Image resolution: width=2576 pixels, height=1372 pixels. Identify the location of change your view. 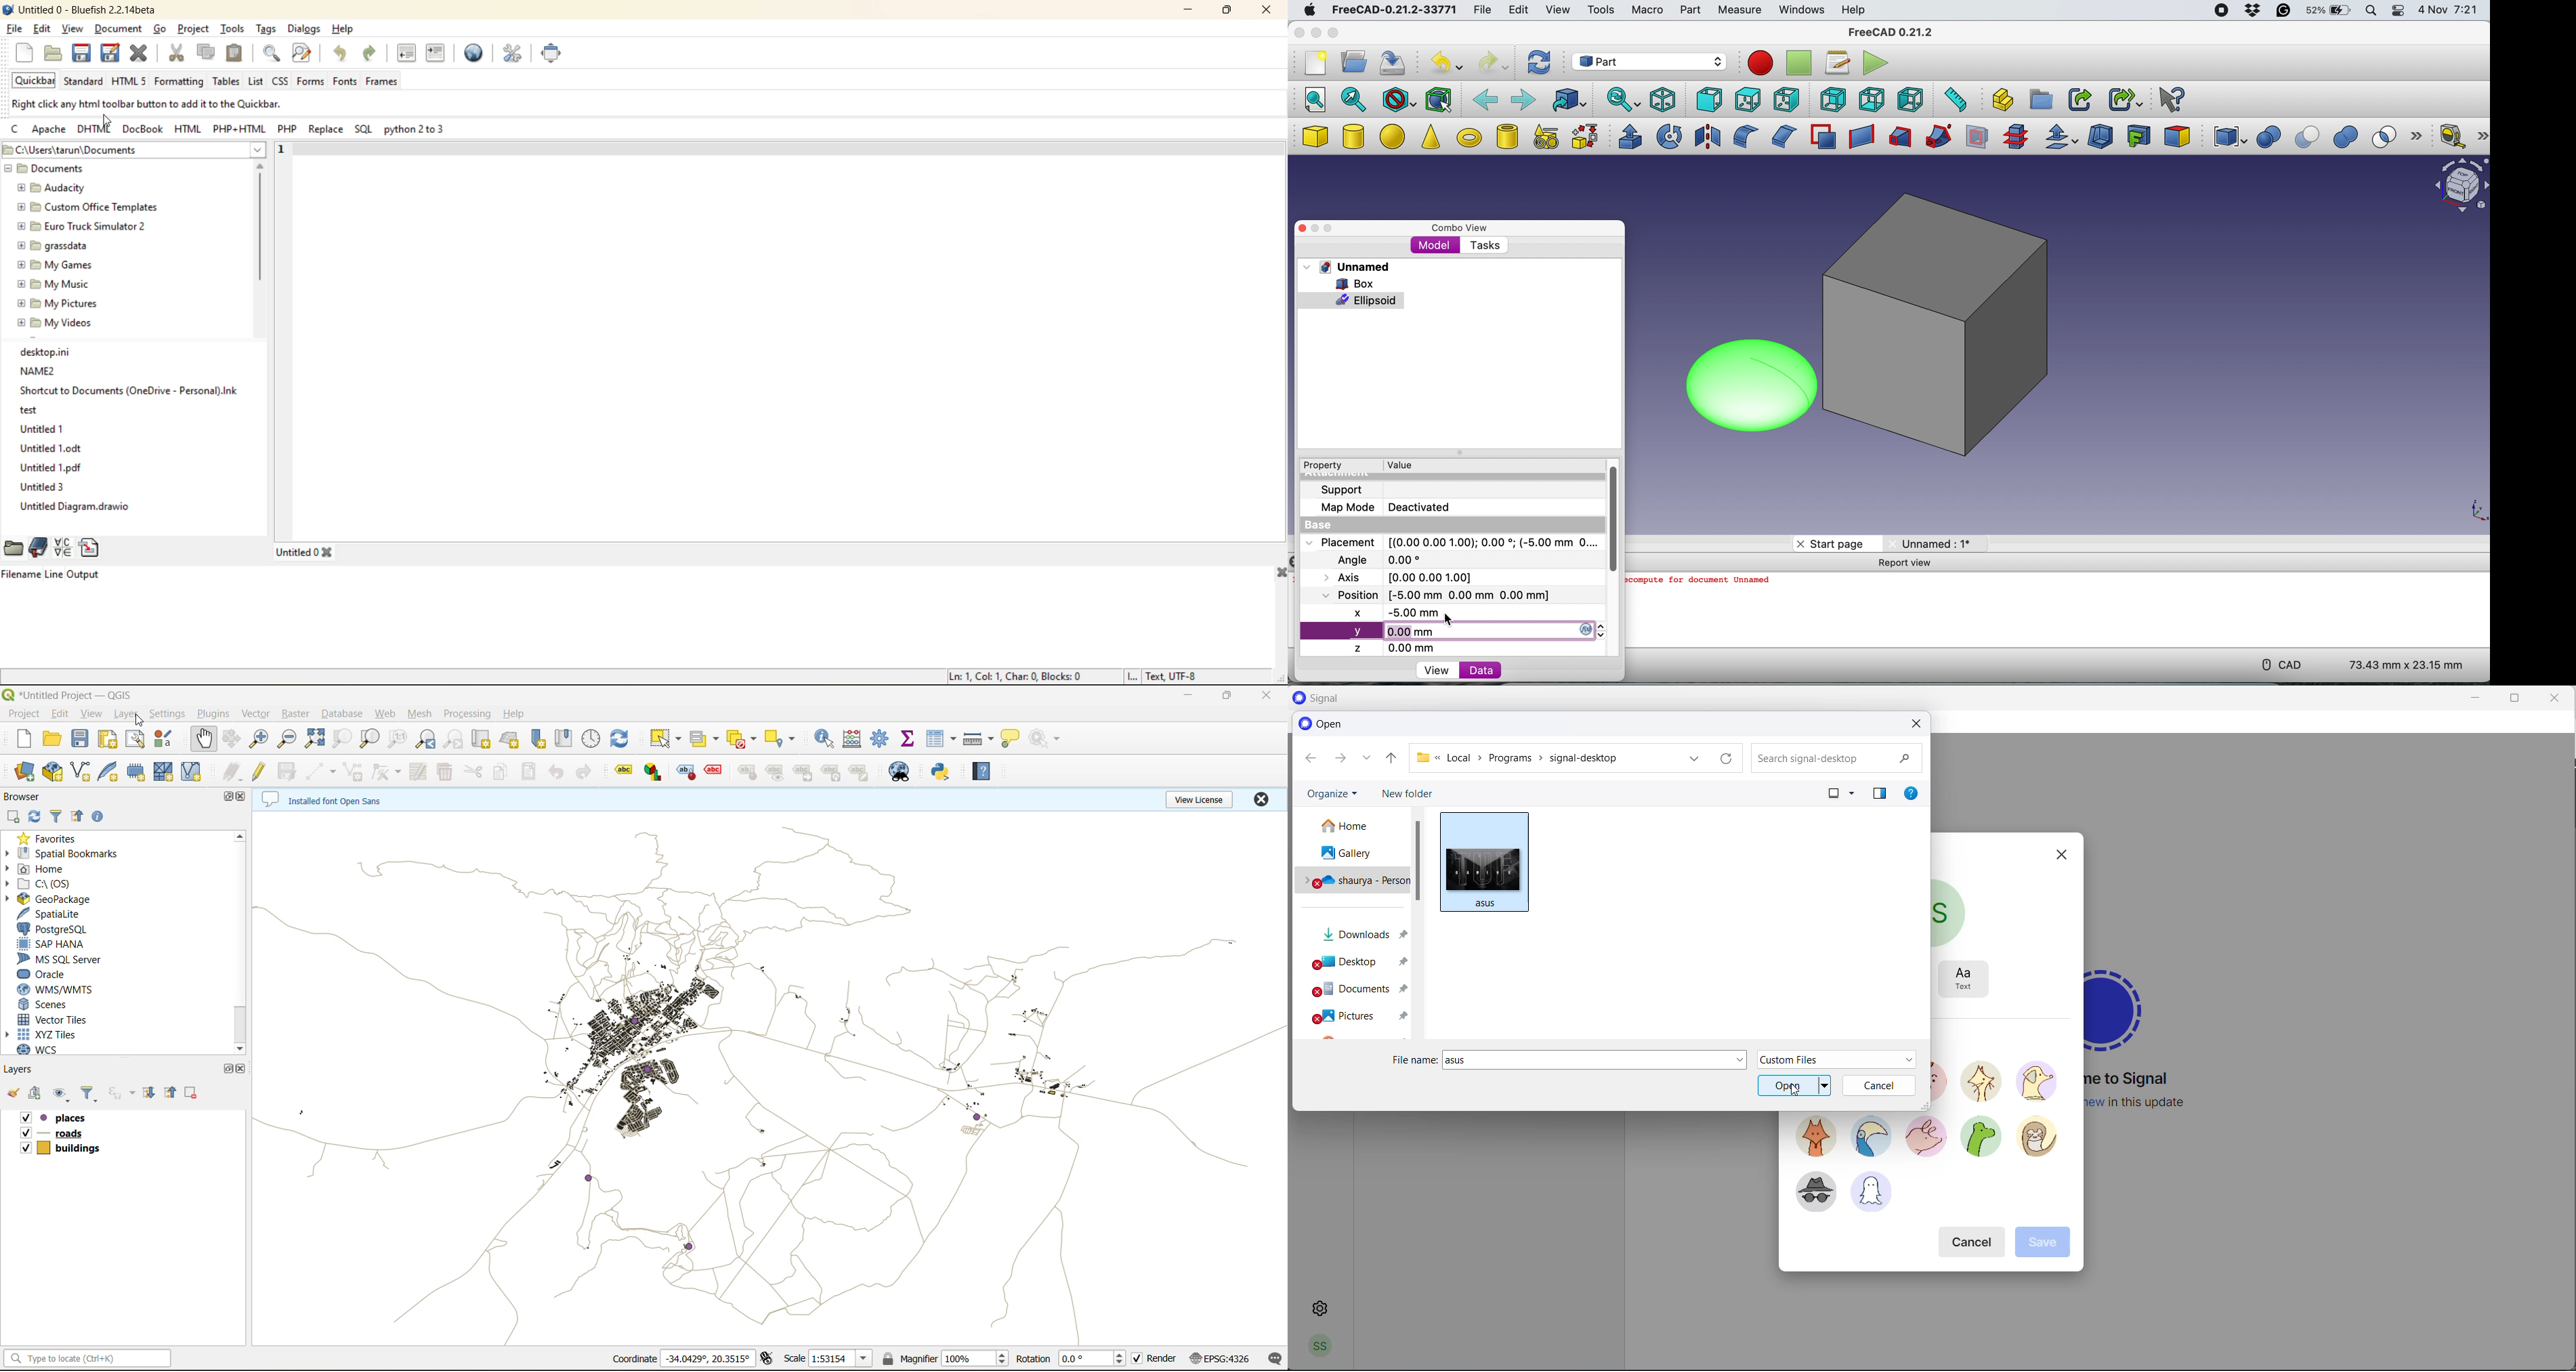
(1832, 793).